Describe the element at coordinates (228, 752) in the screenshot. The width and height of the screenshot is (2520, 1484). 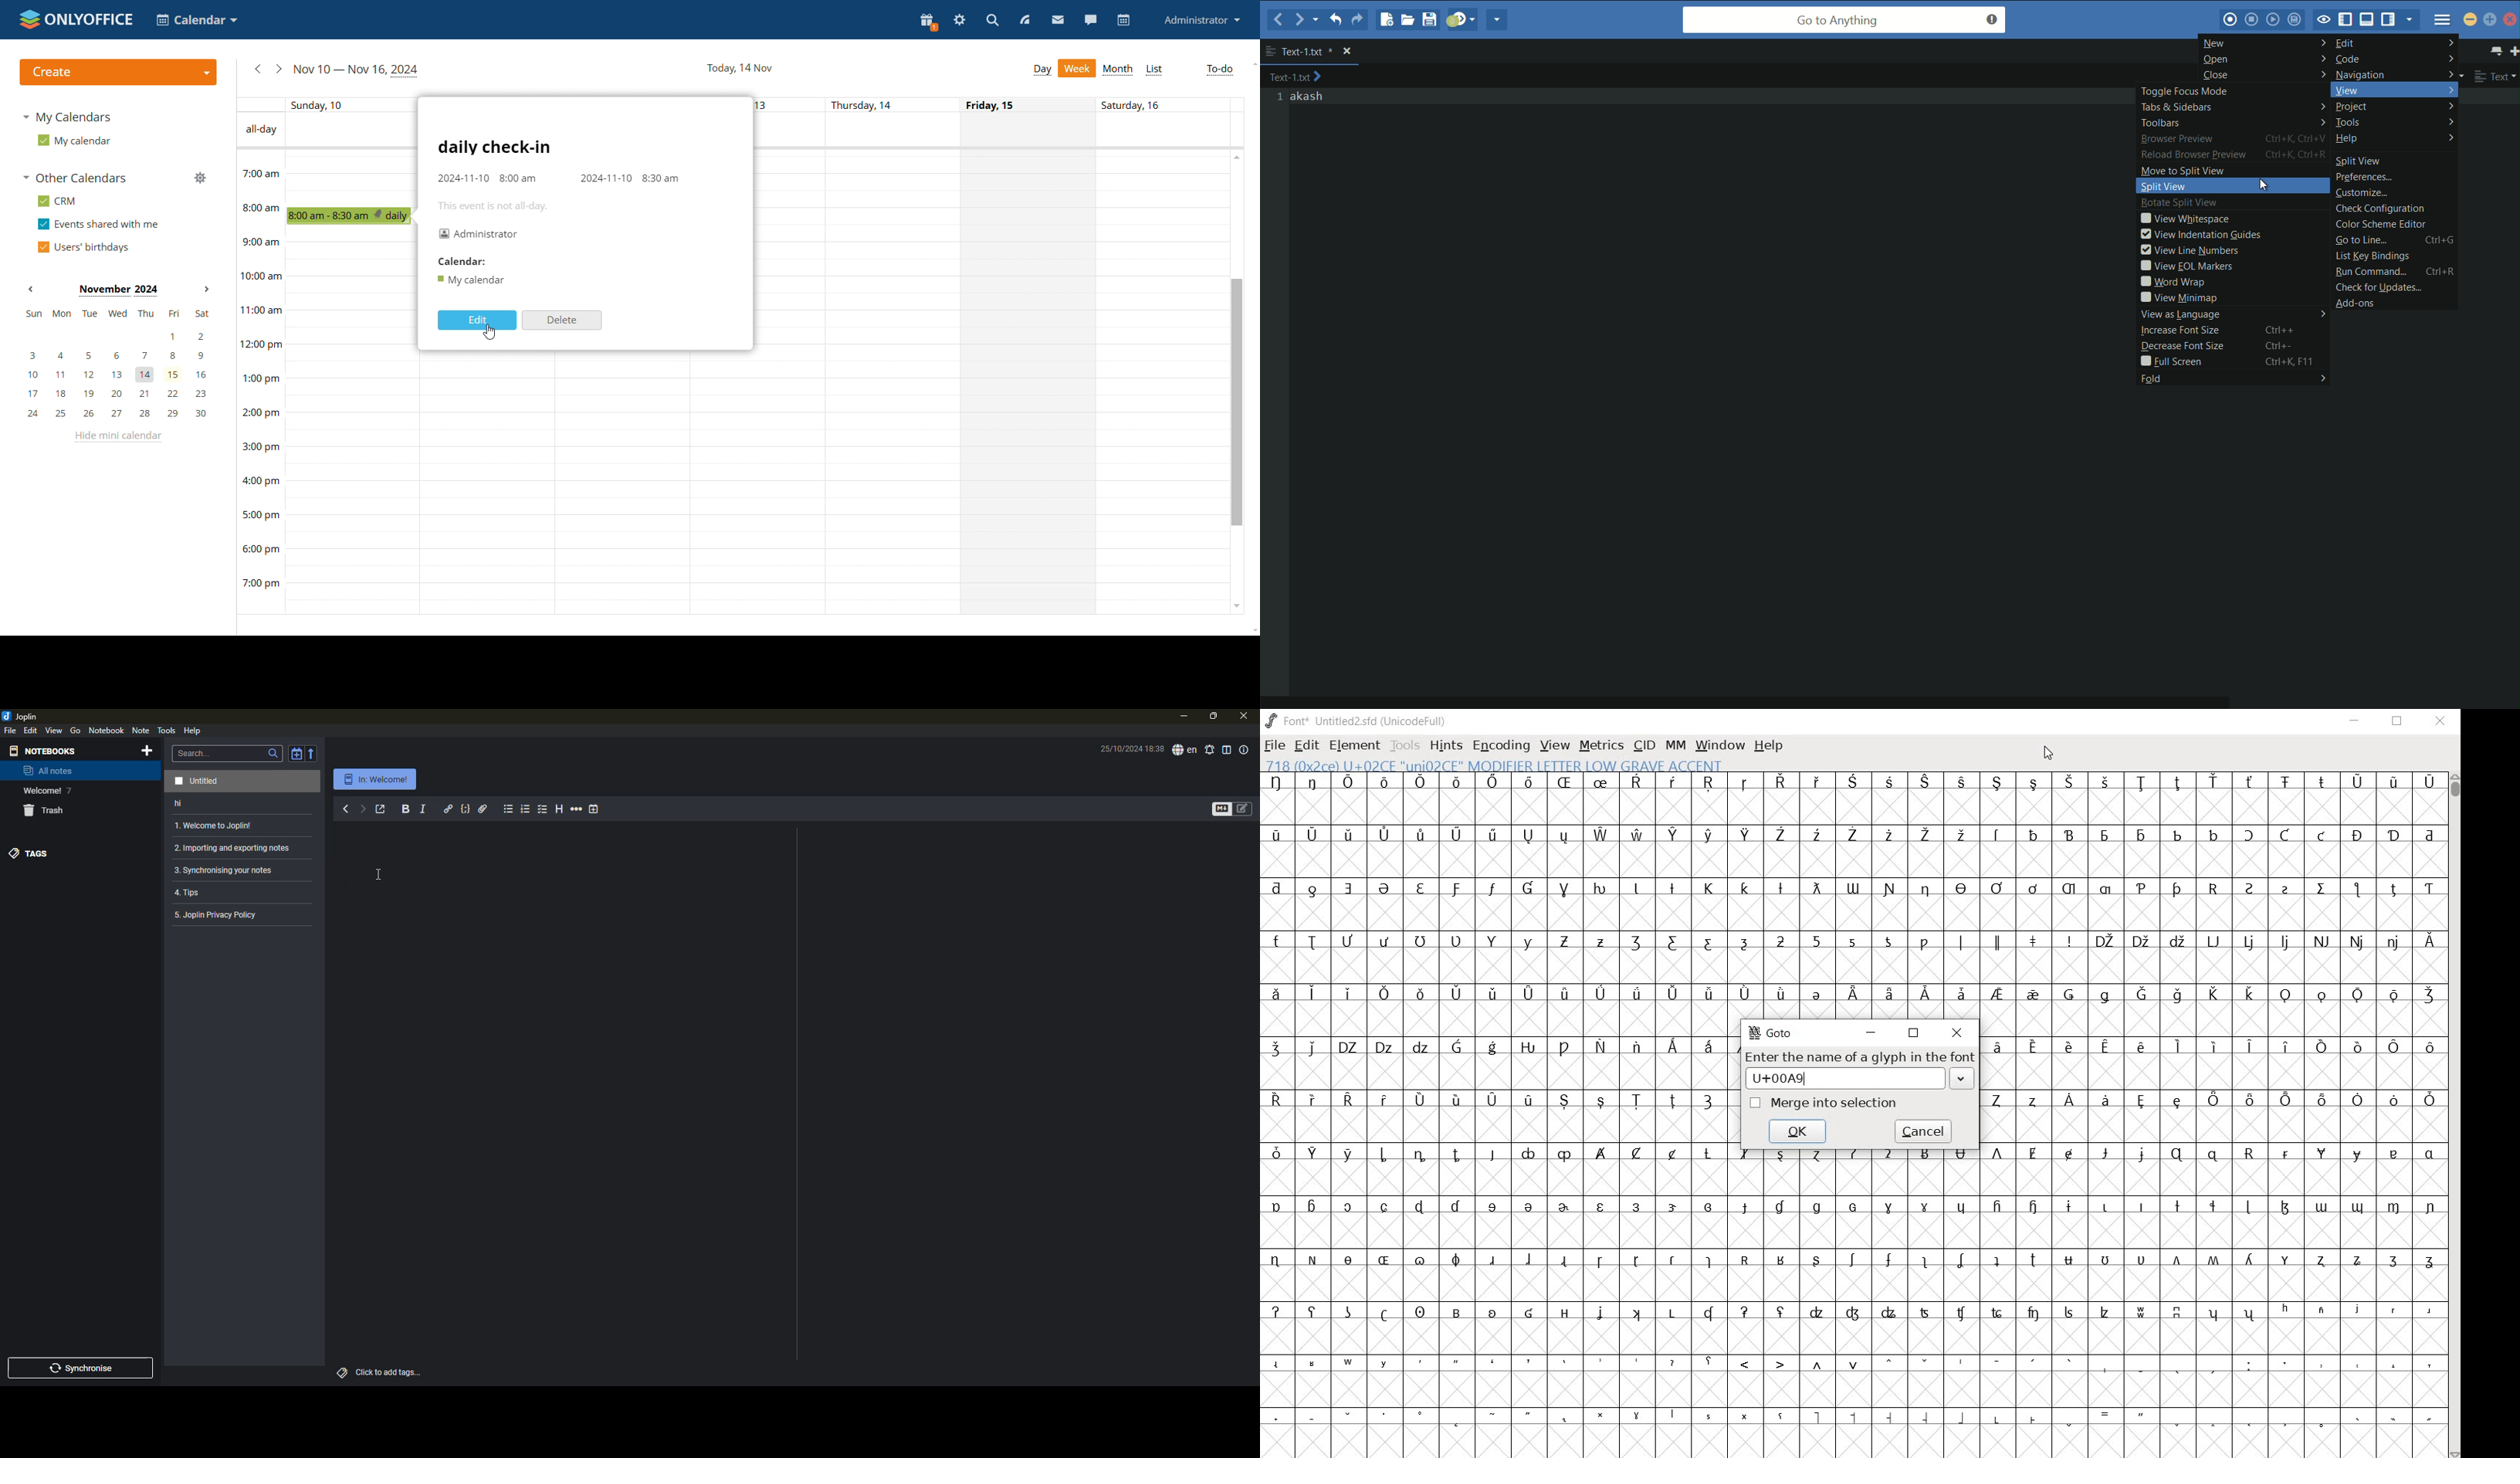
I see `search bar` at that location.